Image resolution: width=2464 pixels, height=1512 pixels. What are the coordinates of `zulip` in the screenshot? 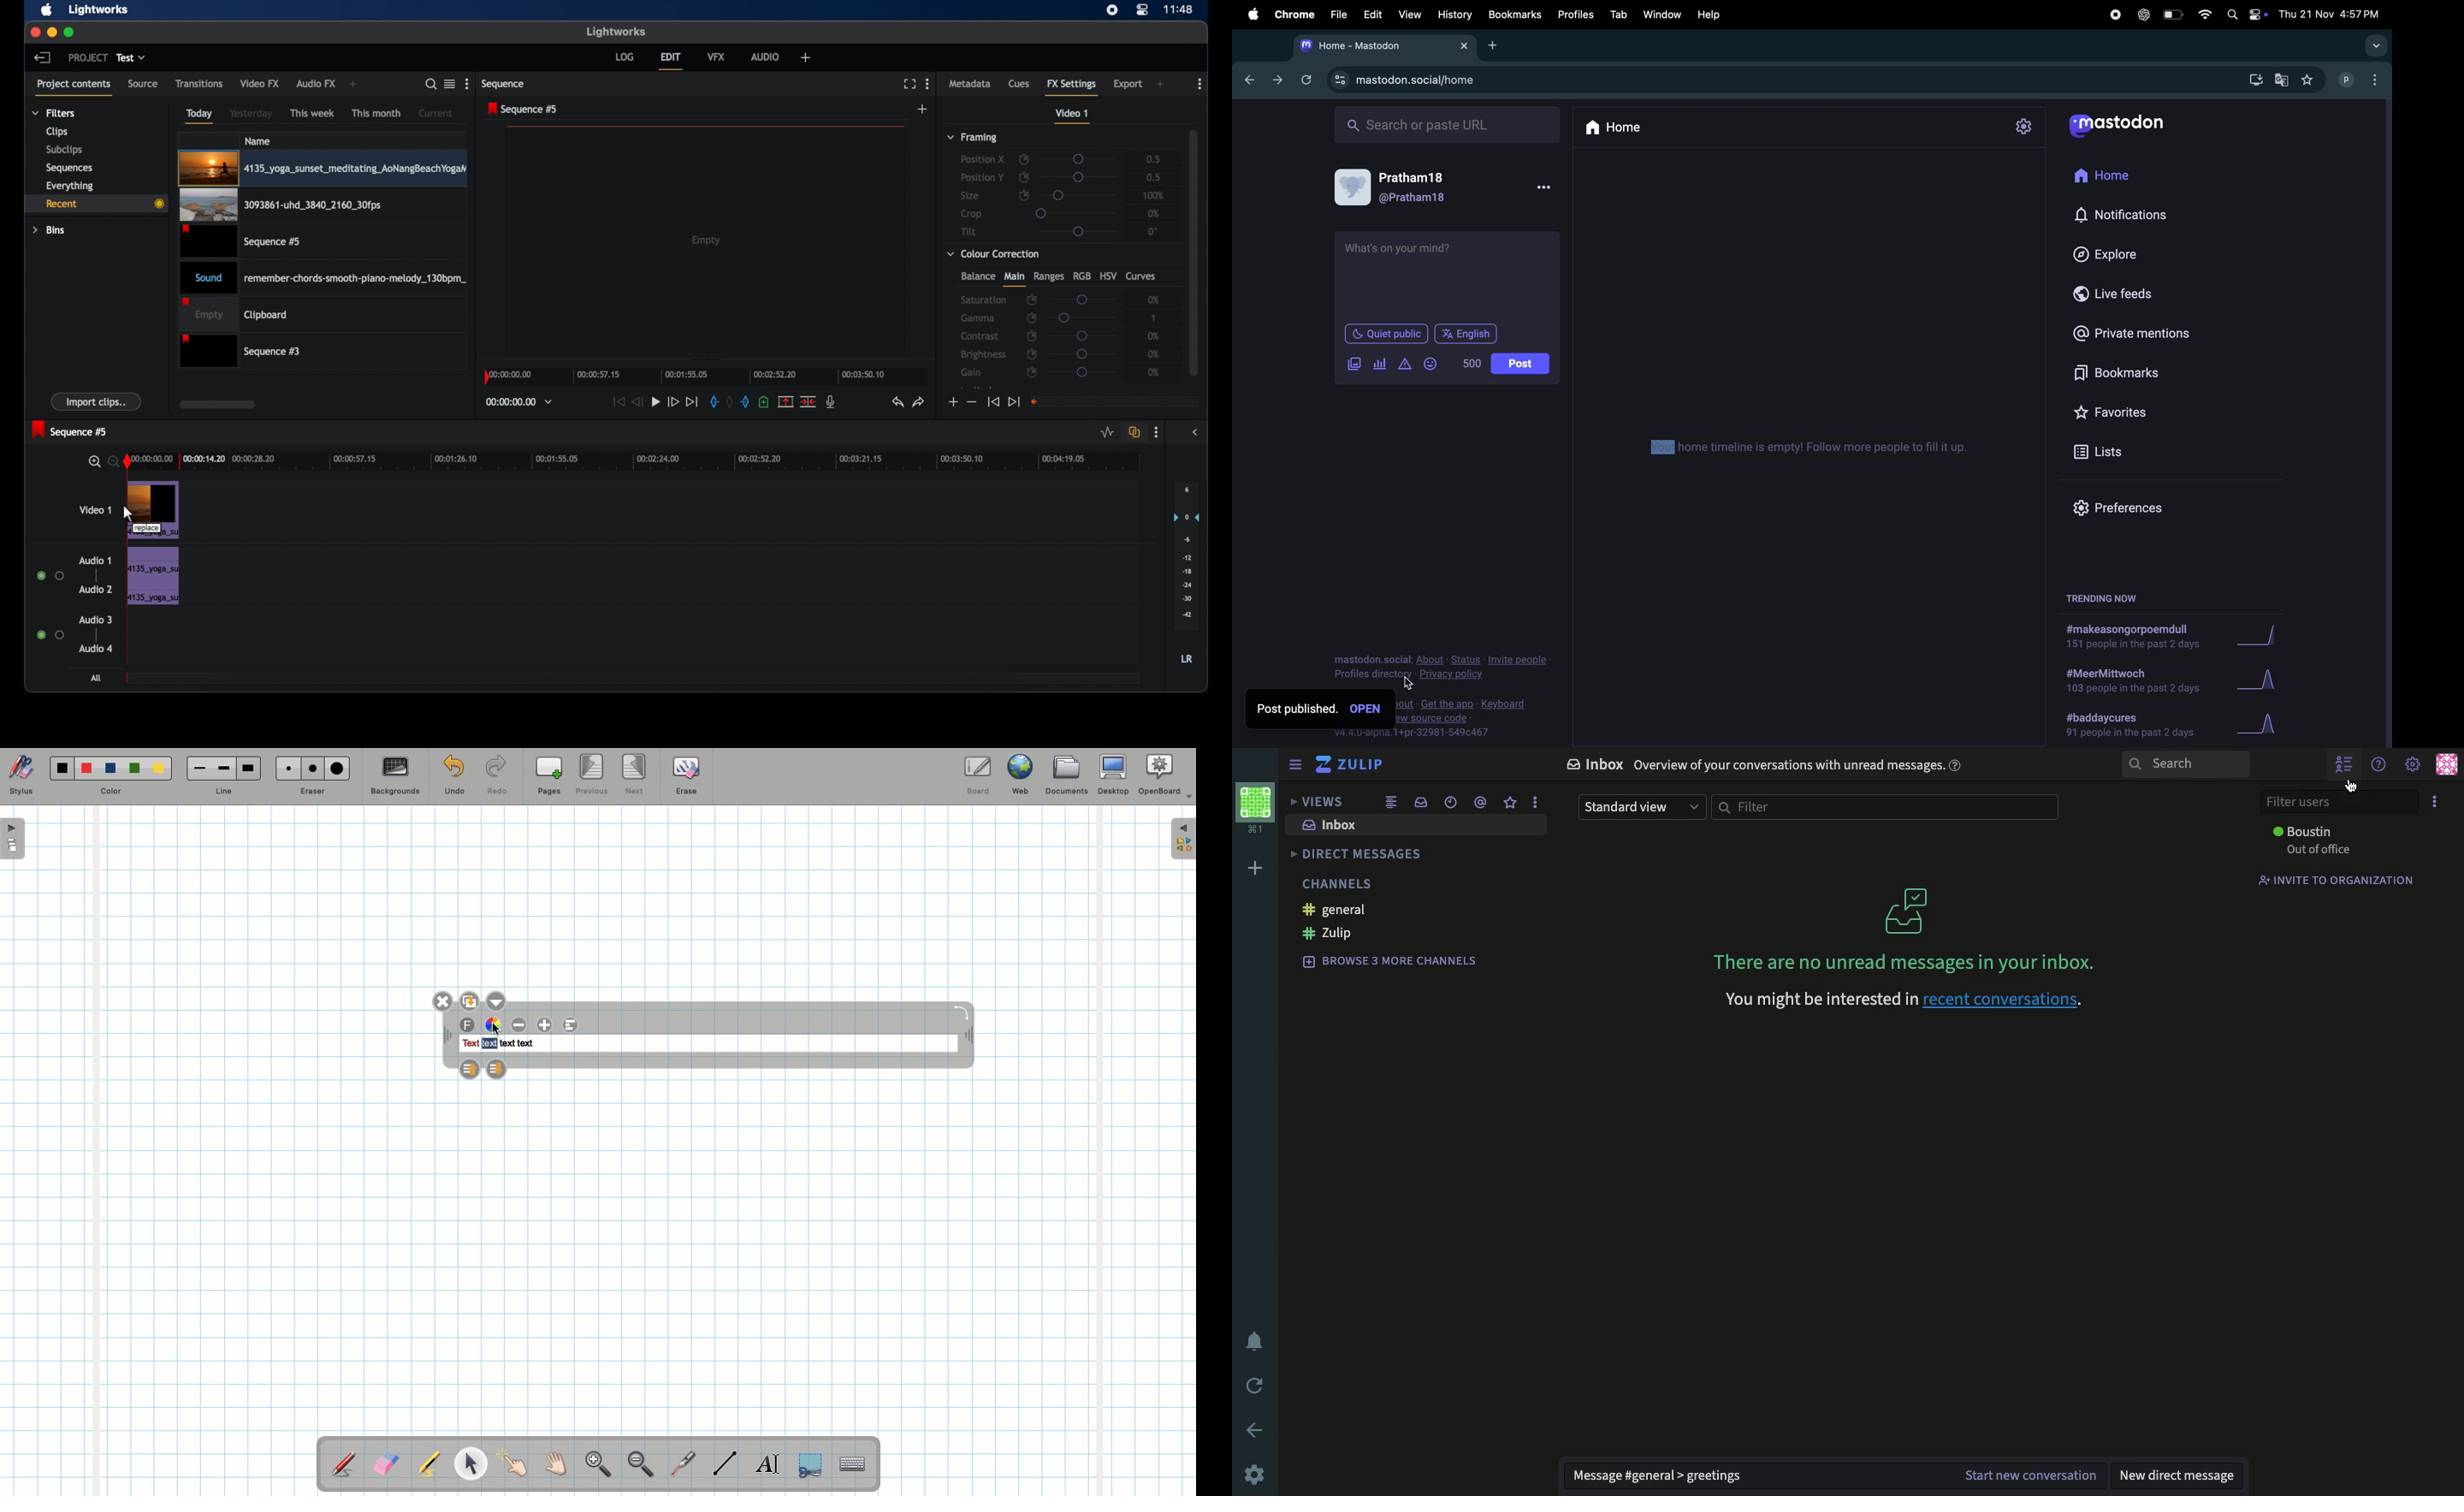 It's located at (1350, 763).